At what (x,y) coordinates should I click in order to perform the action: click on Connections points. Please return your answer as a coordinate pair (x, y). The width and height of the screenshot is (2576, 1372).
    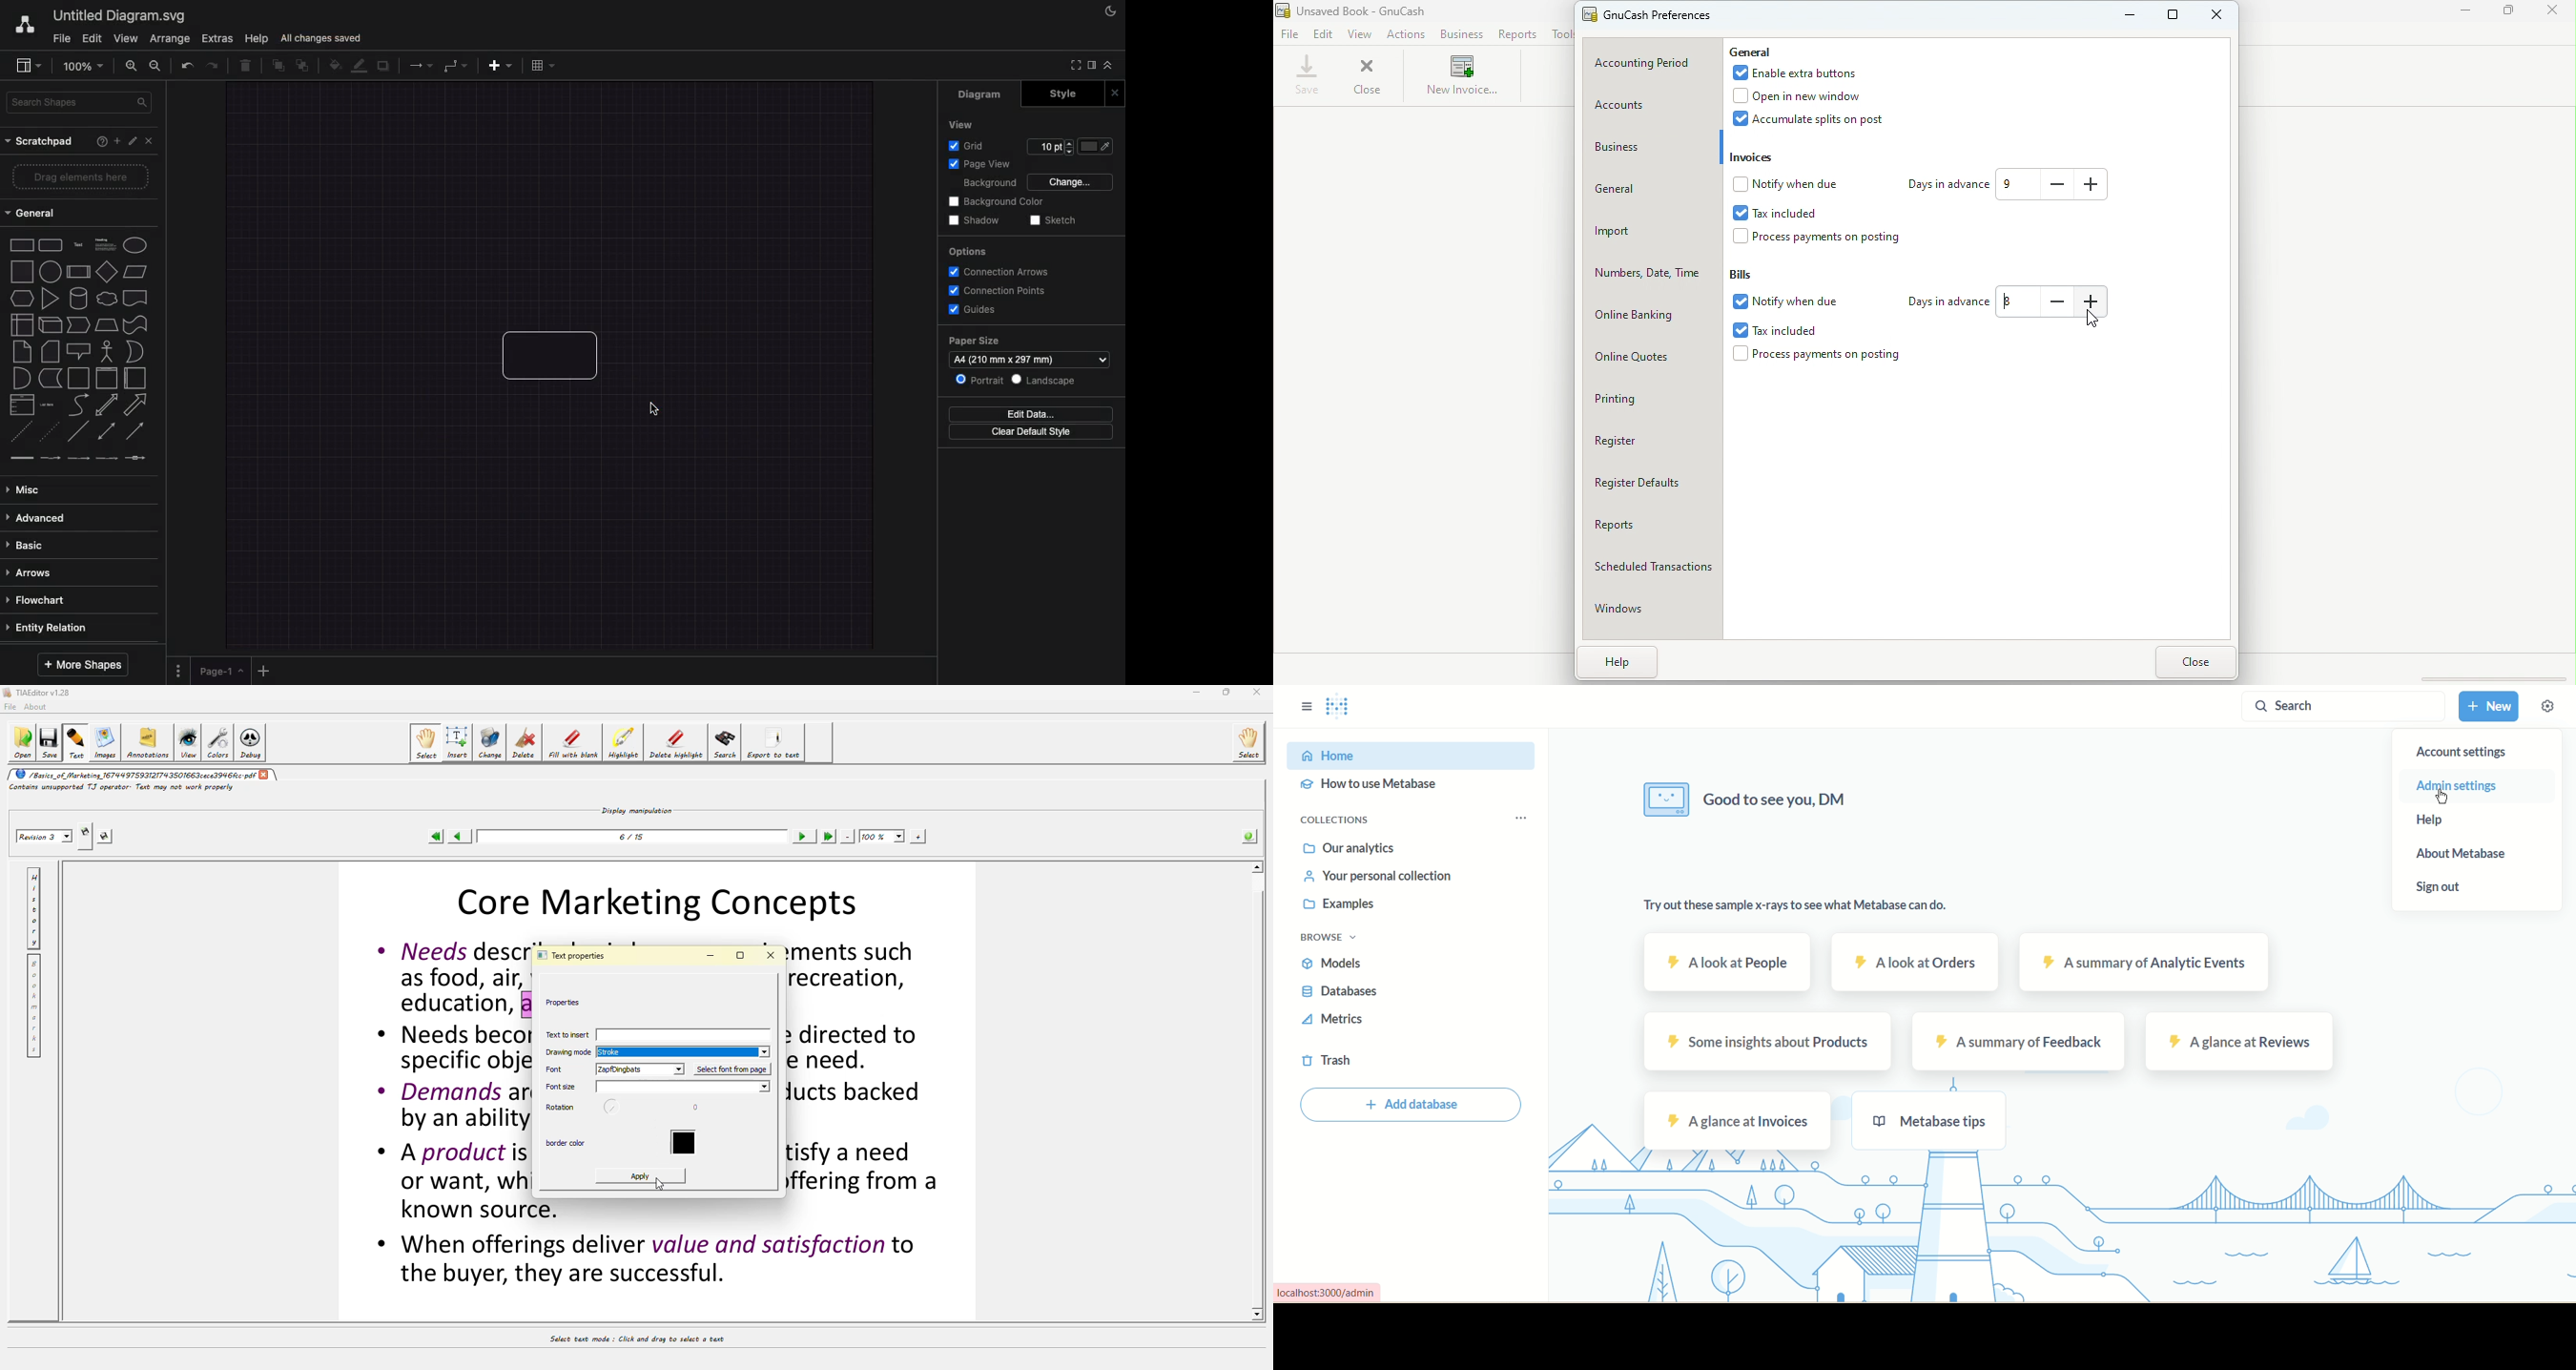
    Looking at the image, I should click on (999, 291).